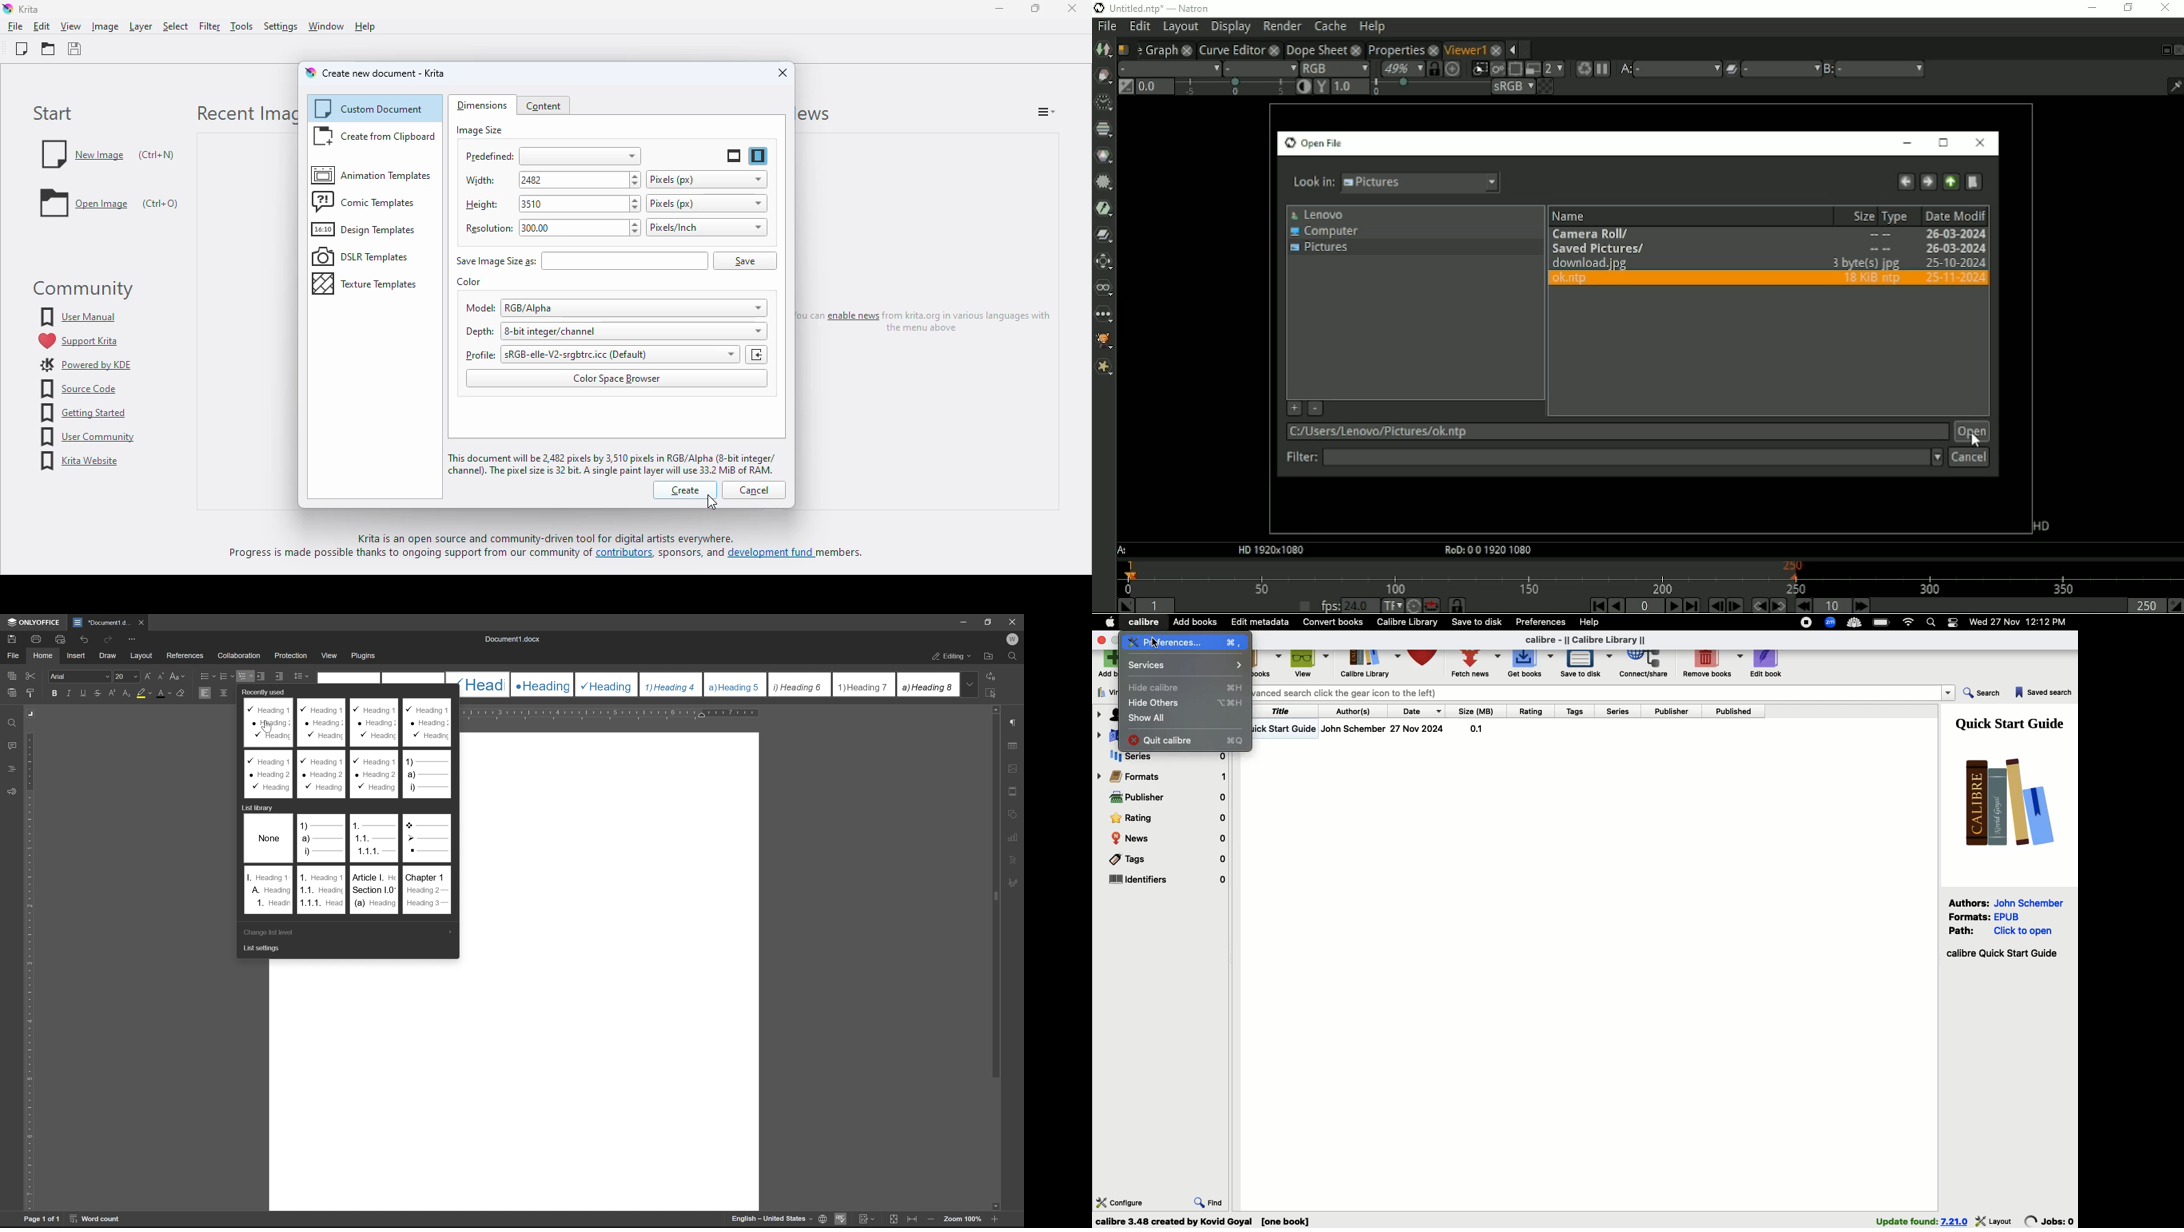  Describe the element at coordinates (613, 464) in the screenshot. I see `‘This document wil be 2,482 pixels by 3,510 pixels in RGB/Alpha (B-bit integer/
channel). The pixel size is 32 bit. A single paint layer will use 33.2 MiB of RAM.` at that location.